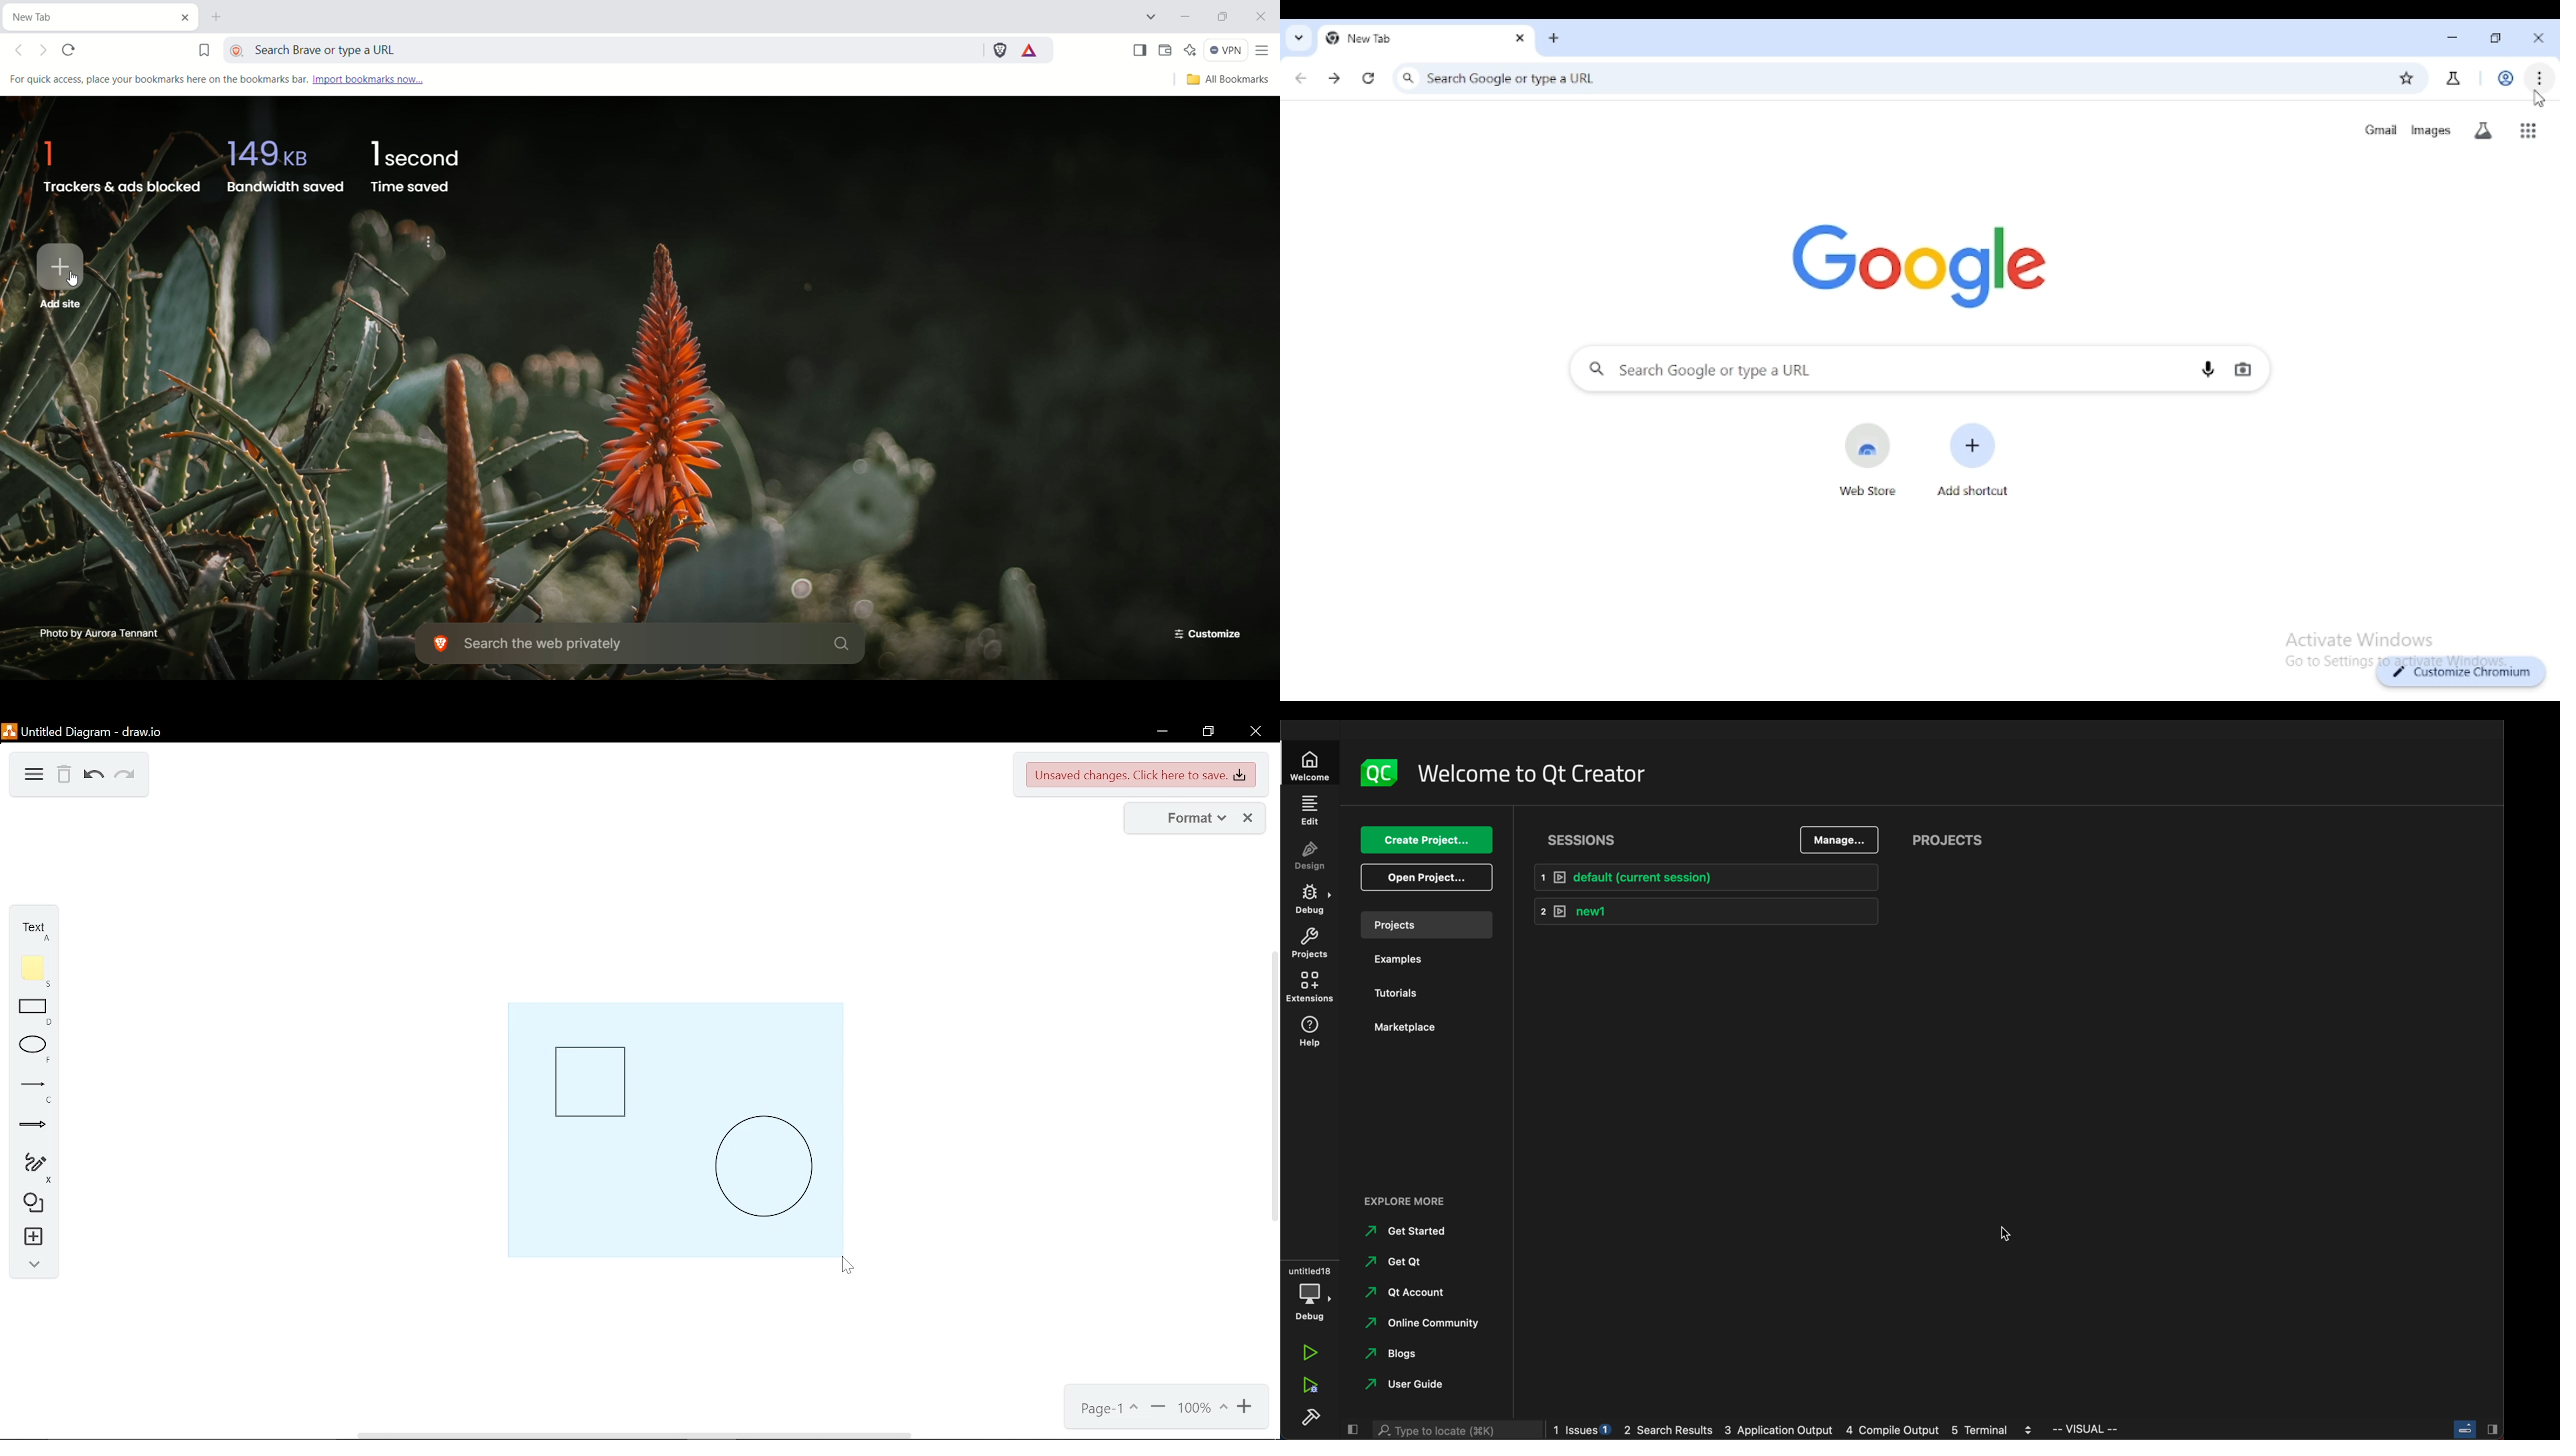 Image resolution: width=2576 pixels, height=1456 pixels. What do you see at coordinates (91, 732) in the screenshot?
I see `untitled duagram - draw.io` at bounding box center [91, 732].